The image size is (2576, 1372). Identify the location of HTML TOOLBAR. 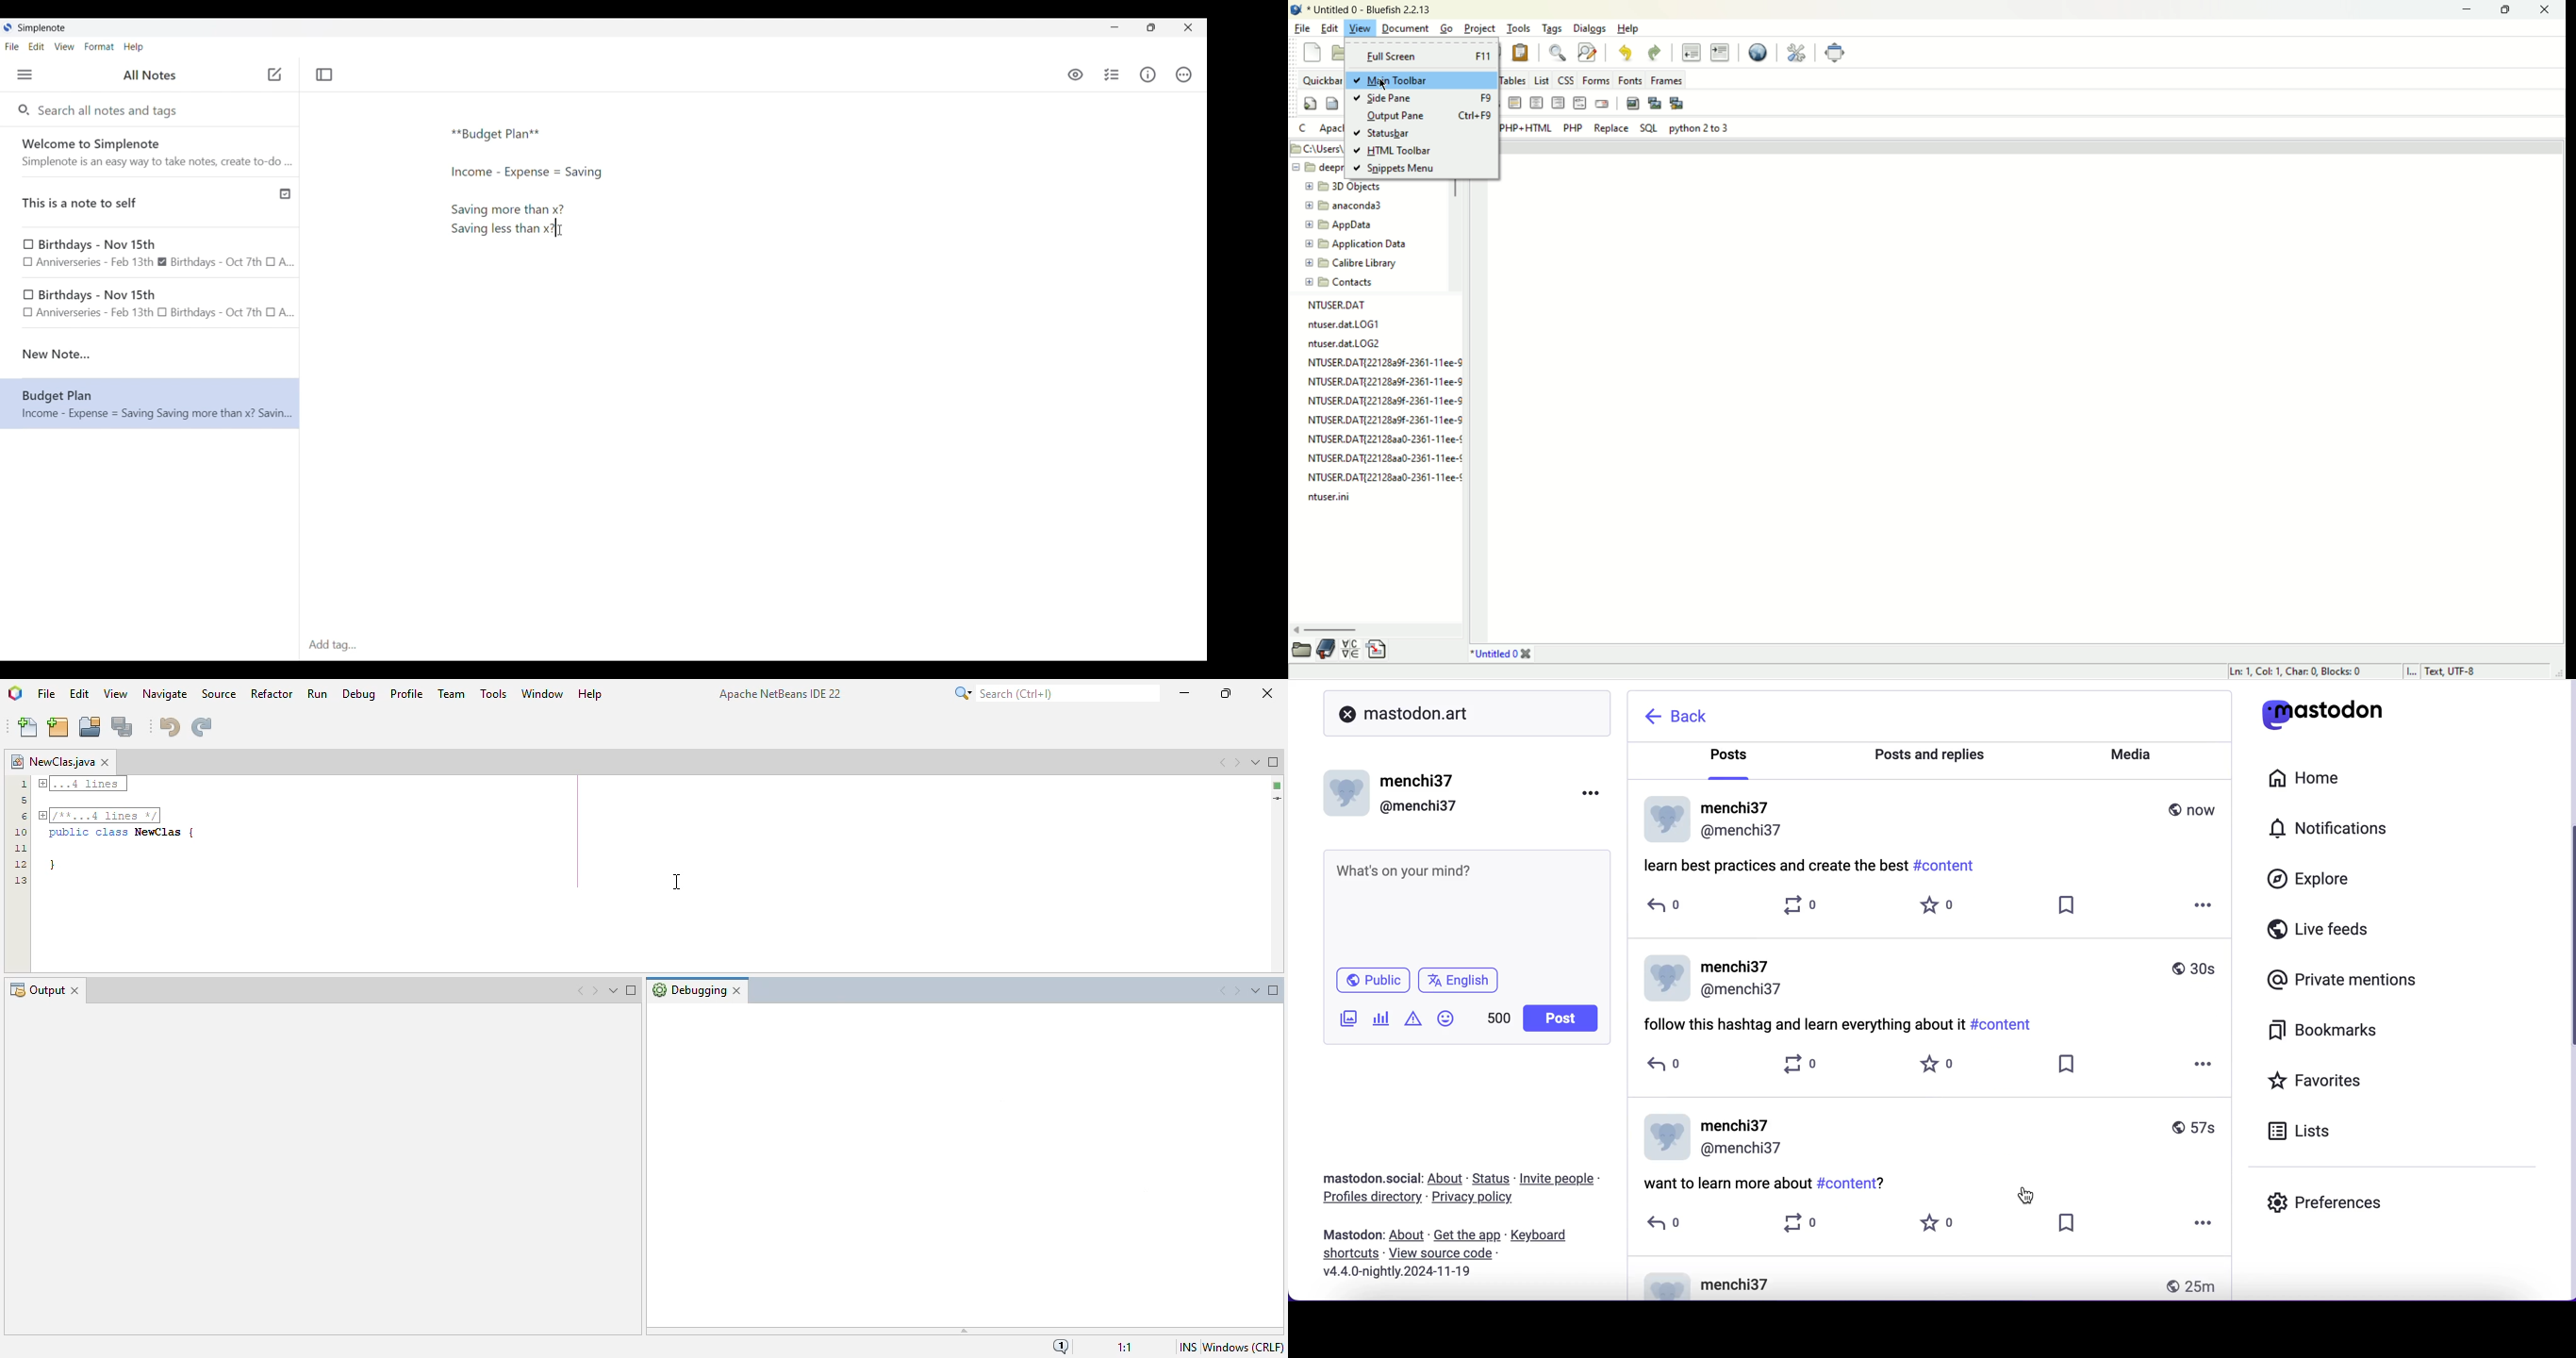
(1392, 152).